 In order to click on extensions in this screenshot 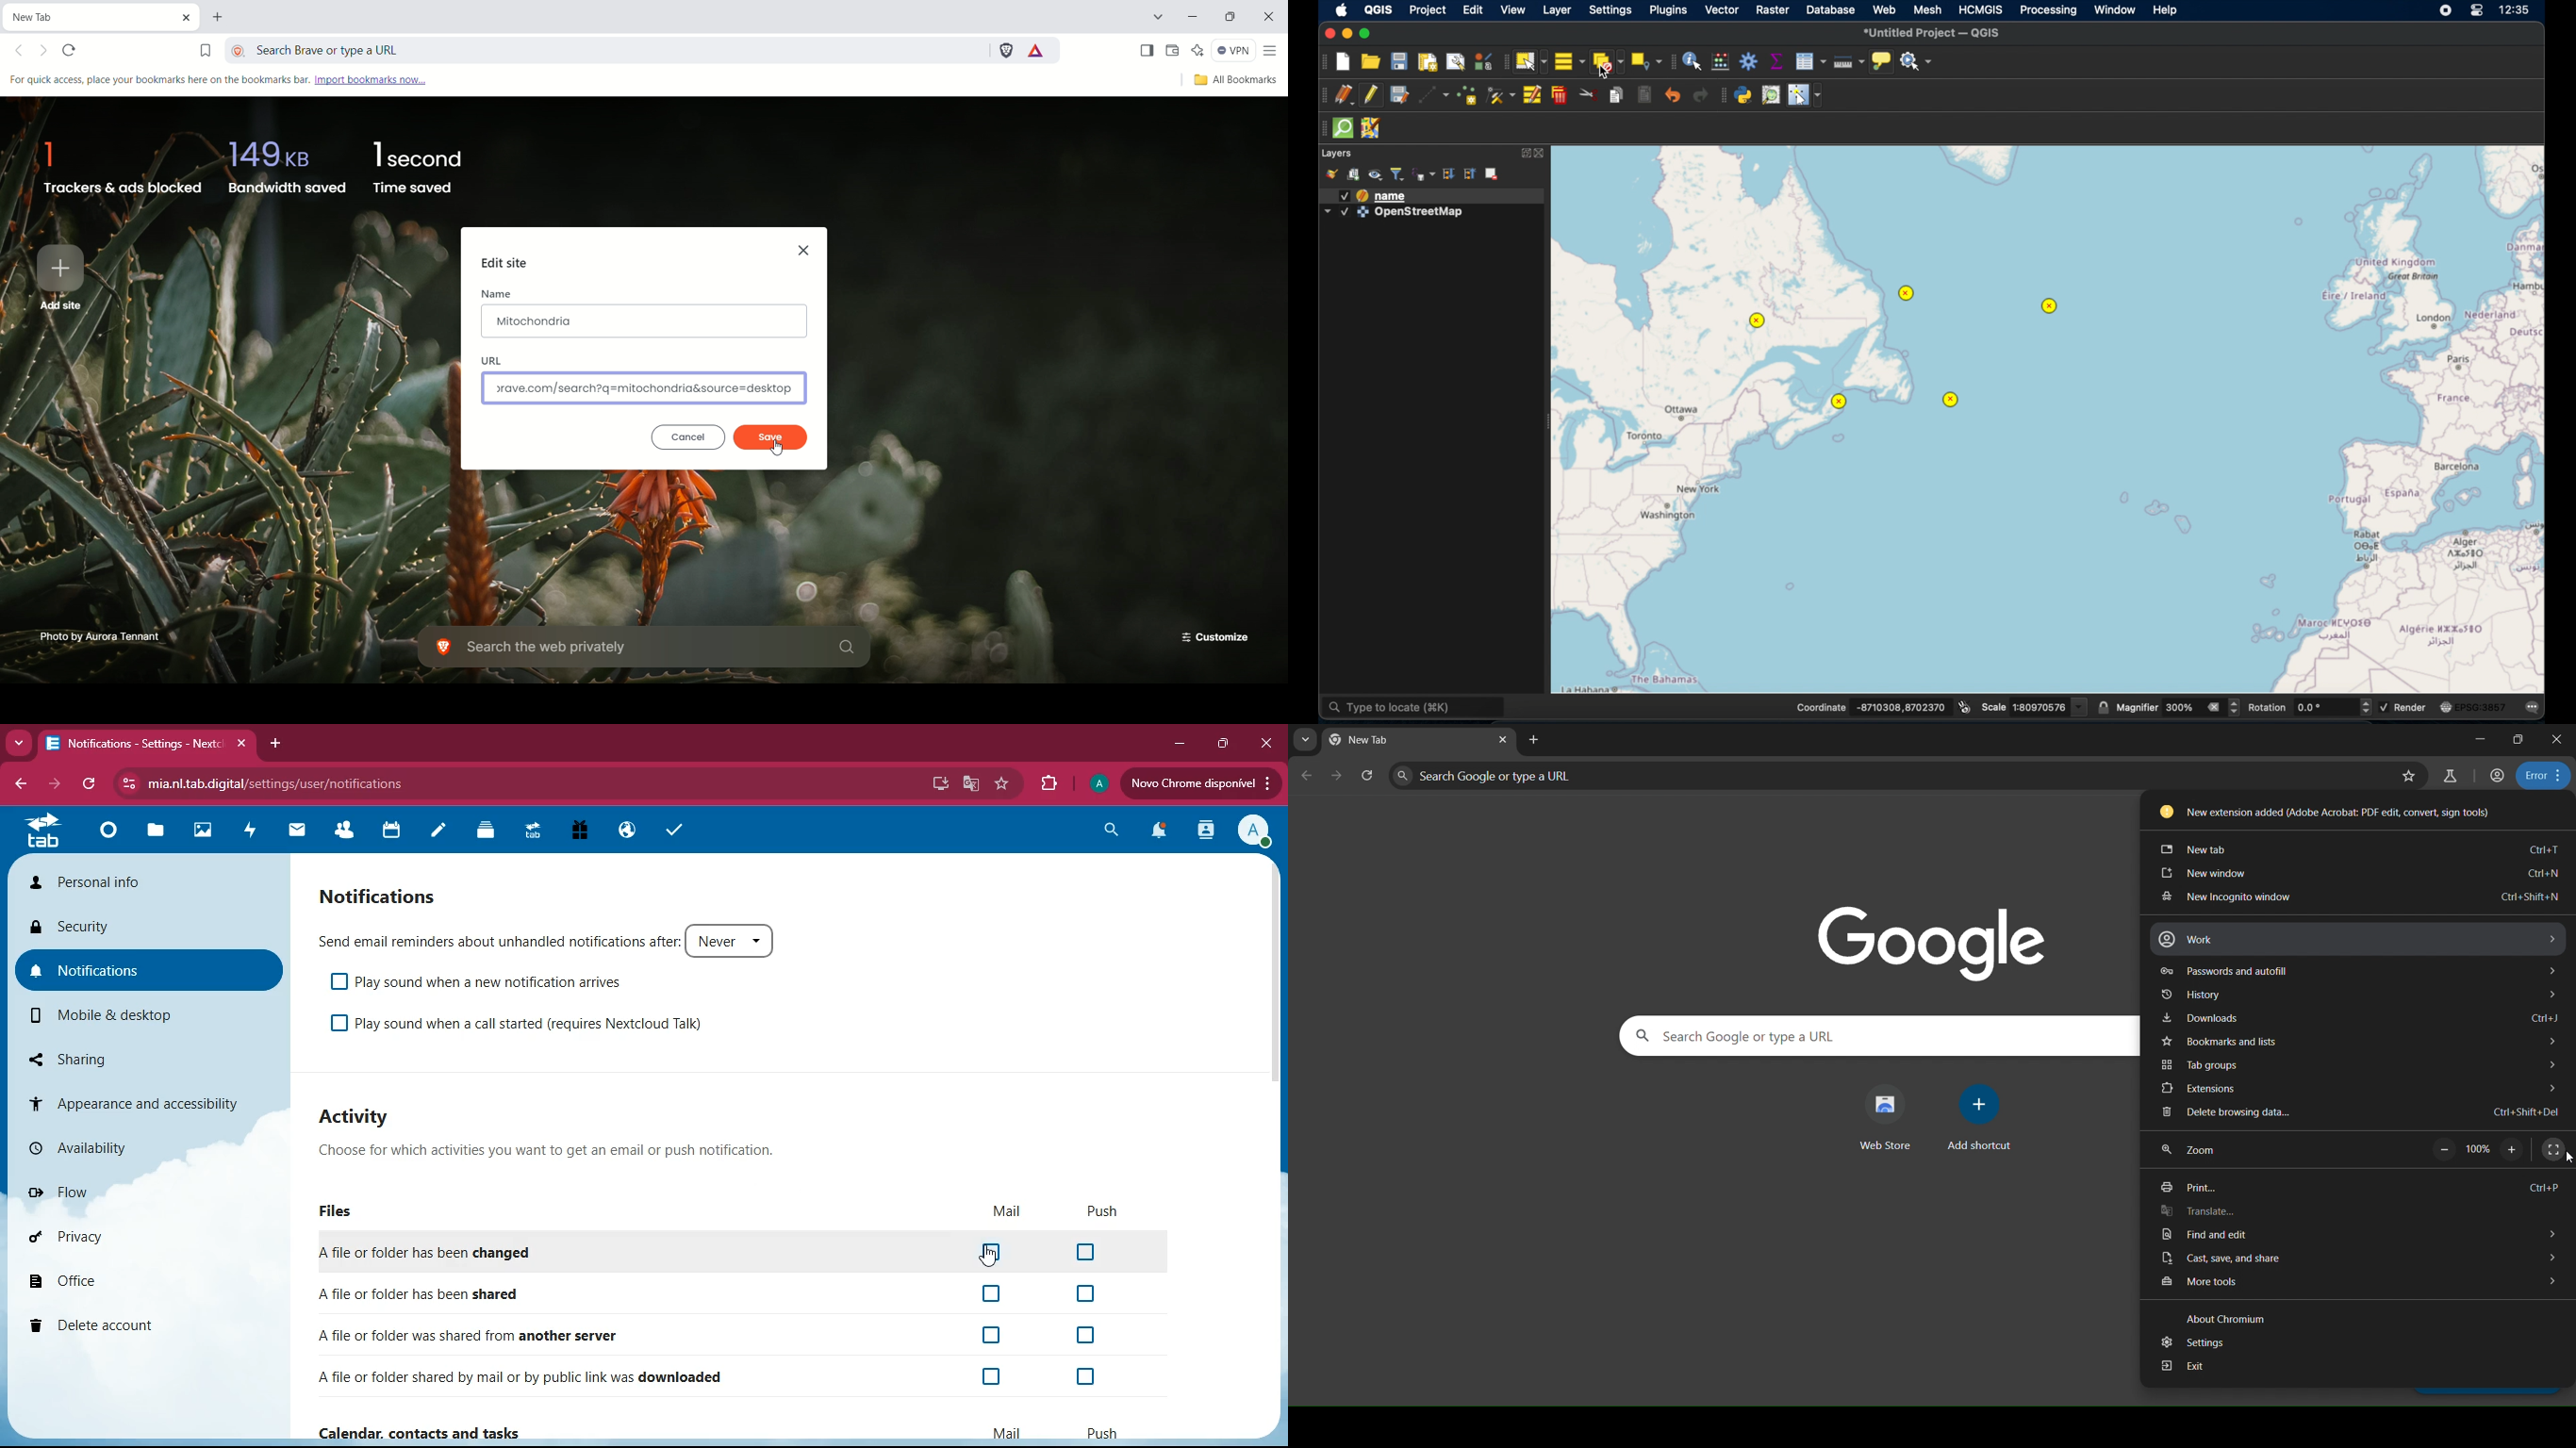, I will do `click(1047, 784)`.